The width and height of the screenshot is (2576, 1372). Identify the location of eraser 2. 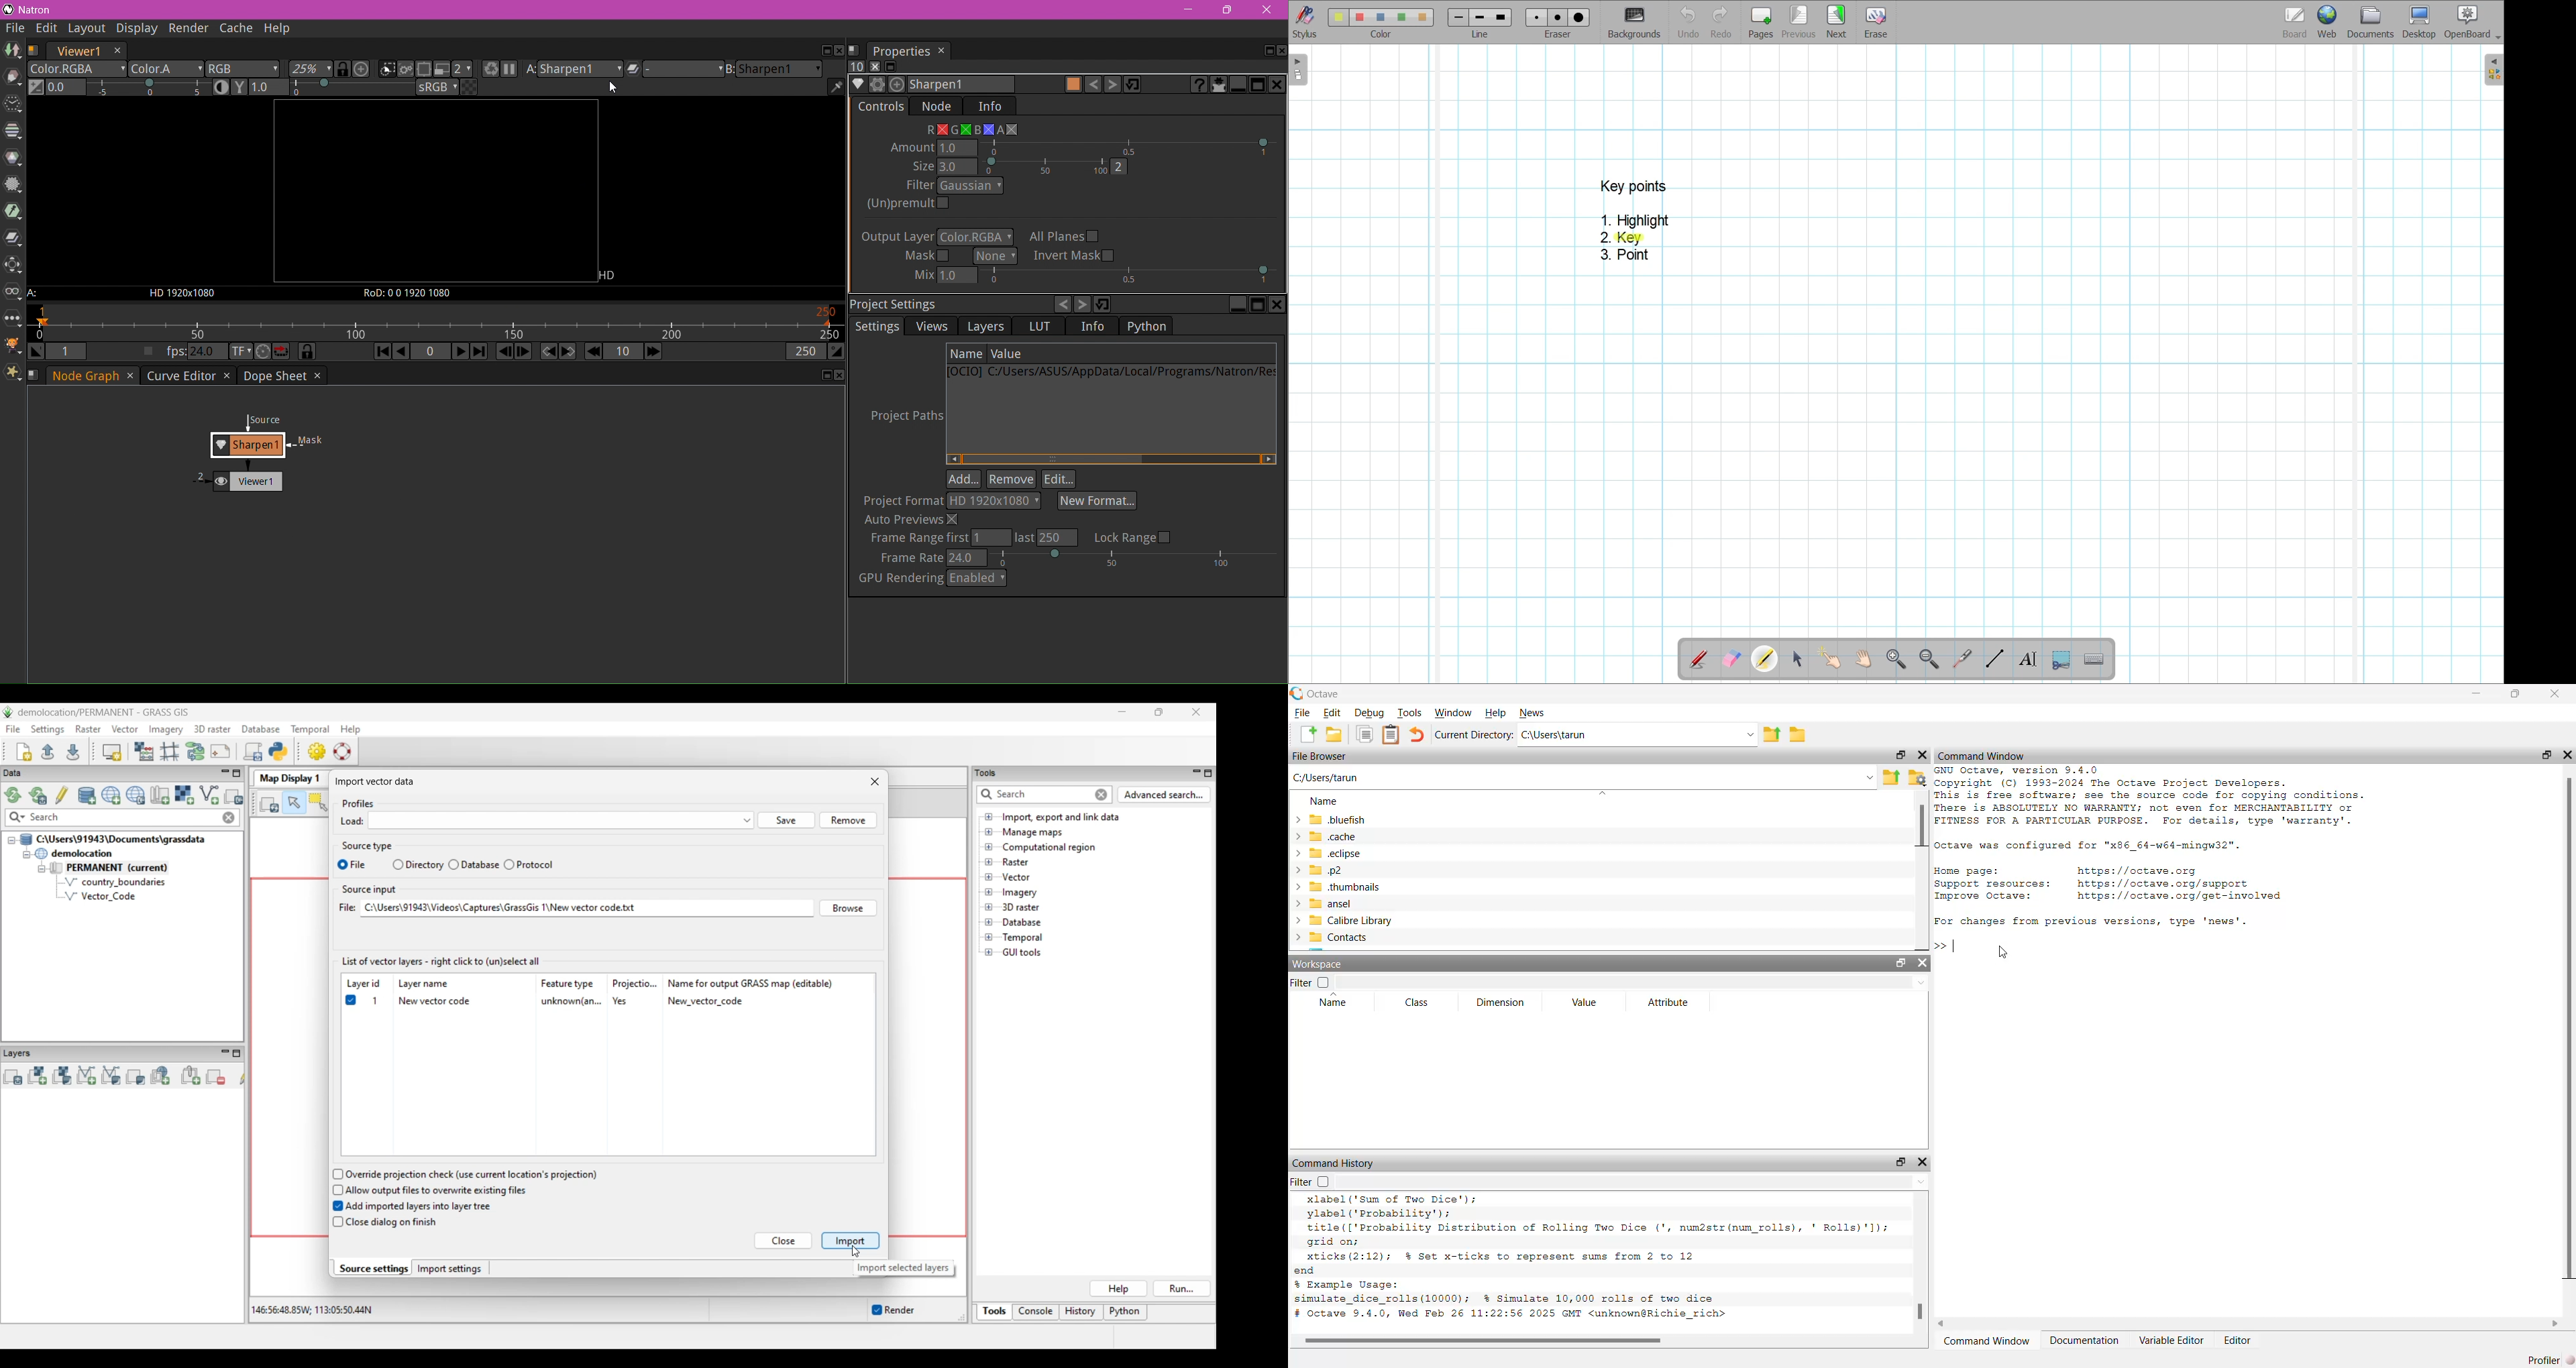
(1557, 17).